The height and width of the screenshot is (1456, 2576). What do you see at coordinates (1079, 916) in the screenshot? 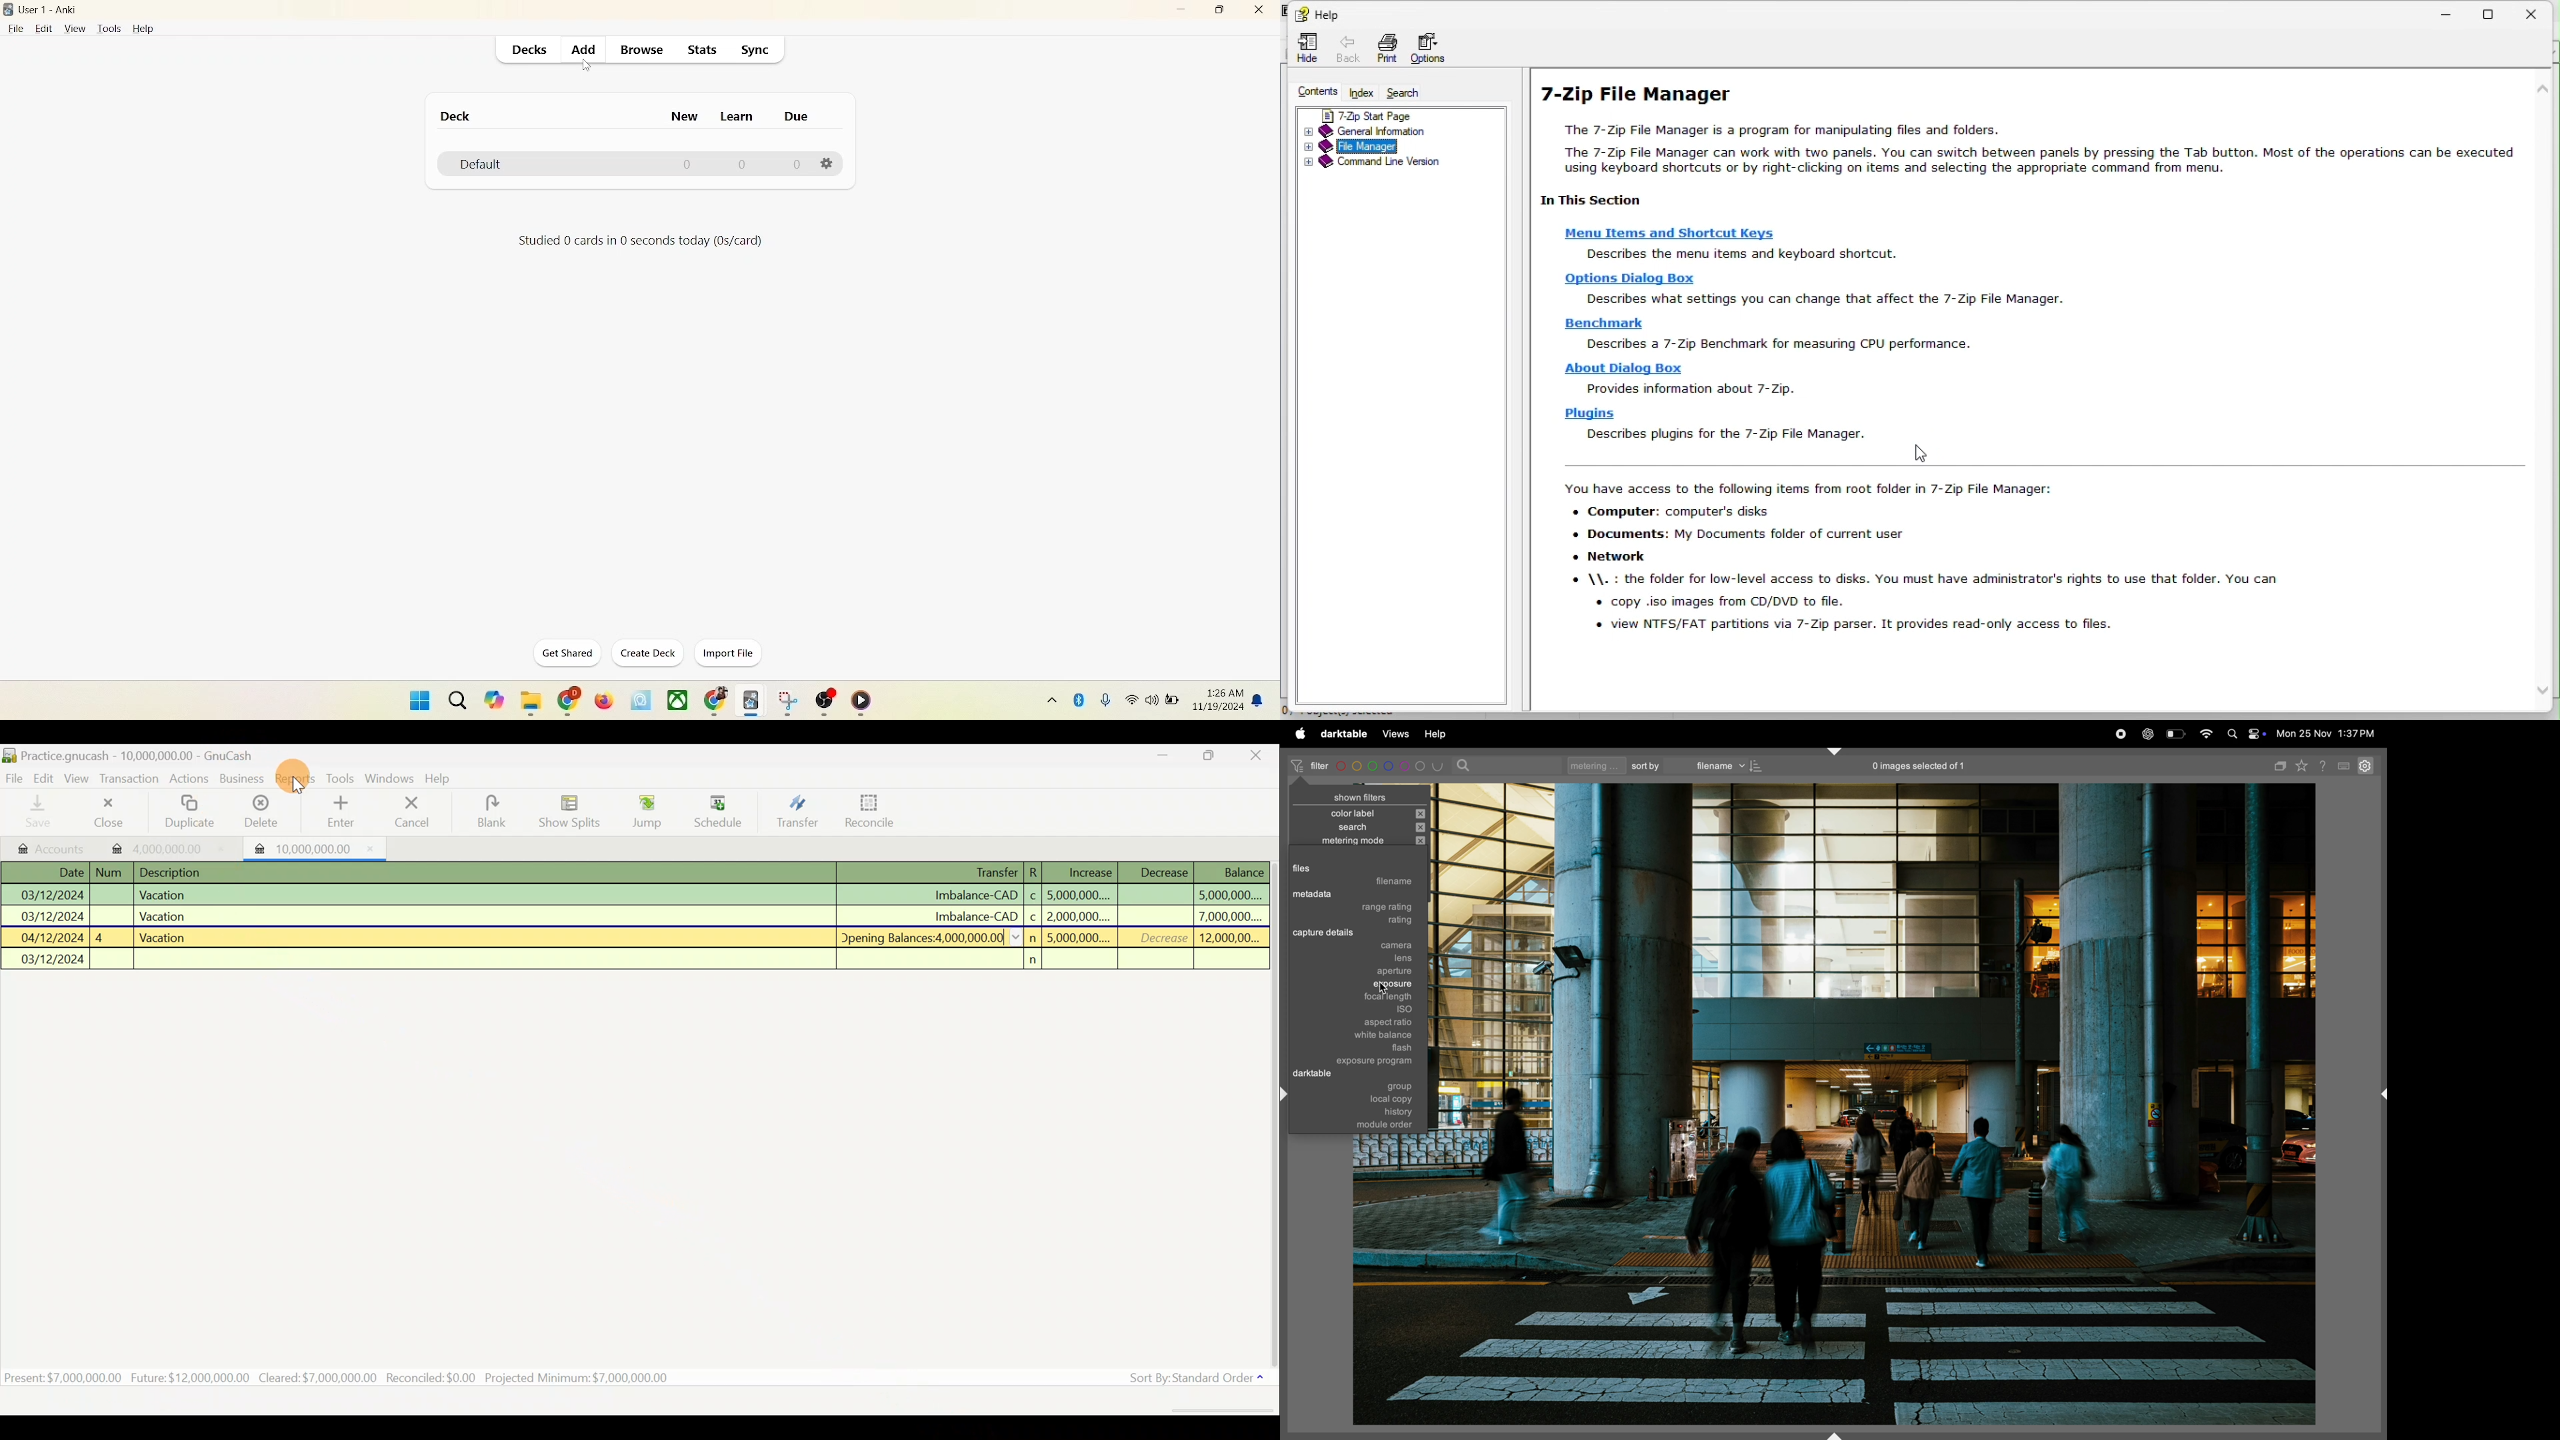
I see `2,000,000....` at bounding box center [1079, 916].